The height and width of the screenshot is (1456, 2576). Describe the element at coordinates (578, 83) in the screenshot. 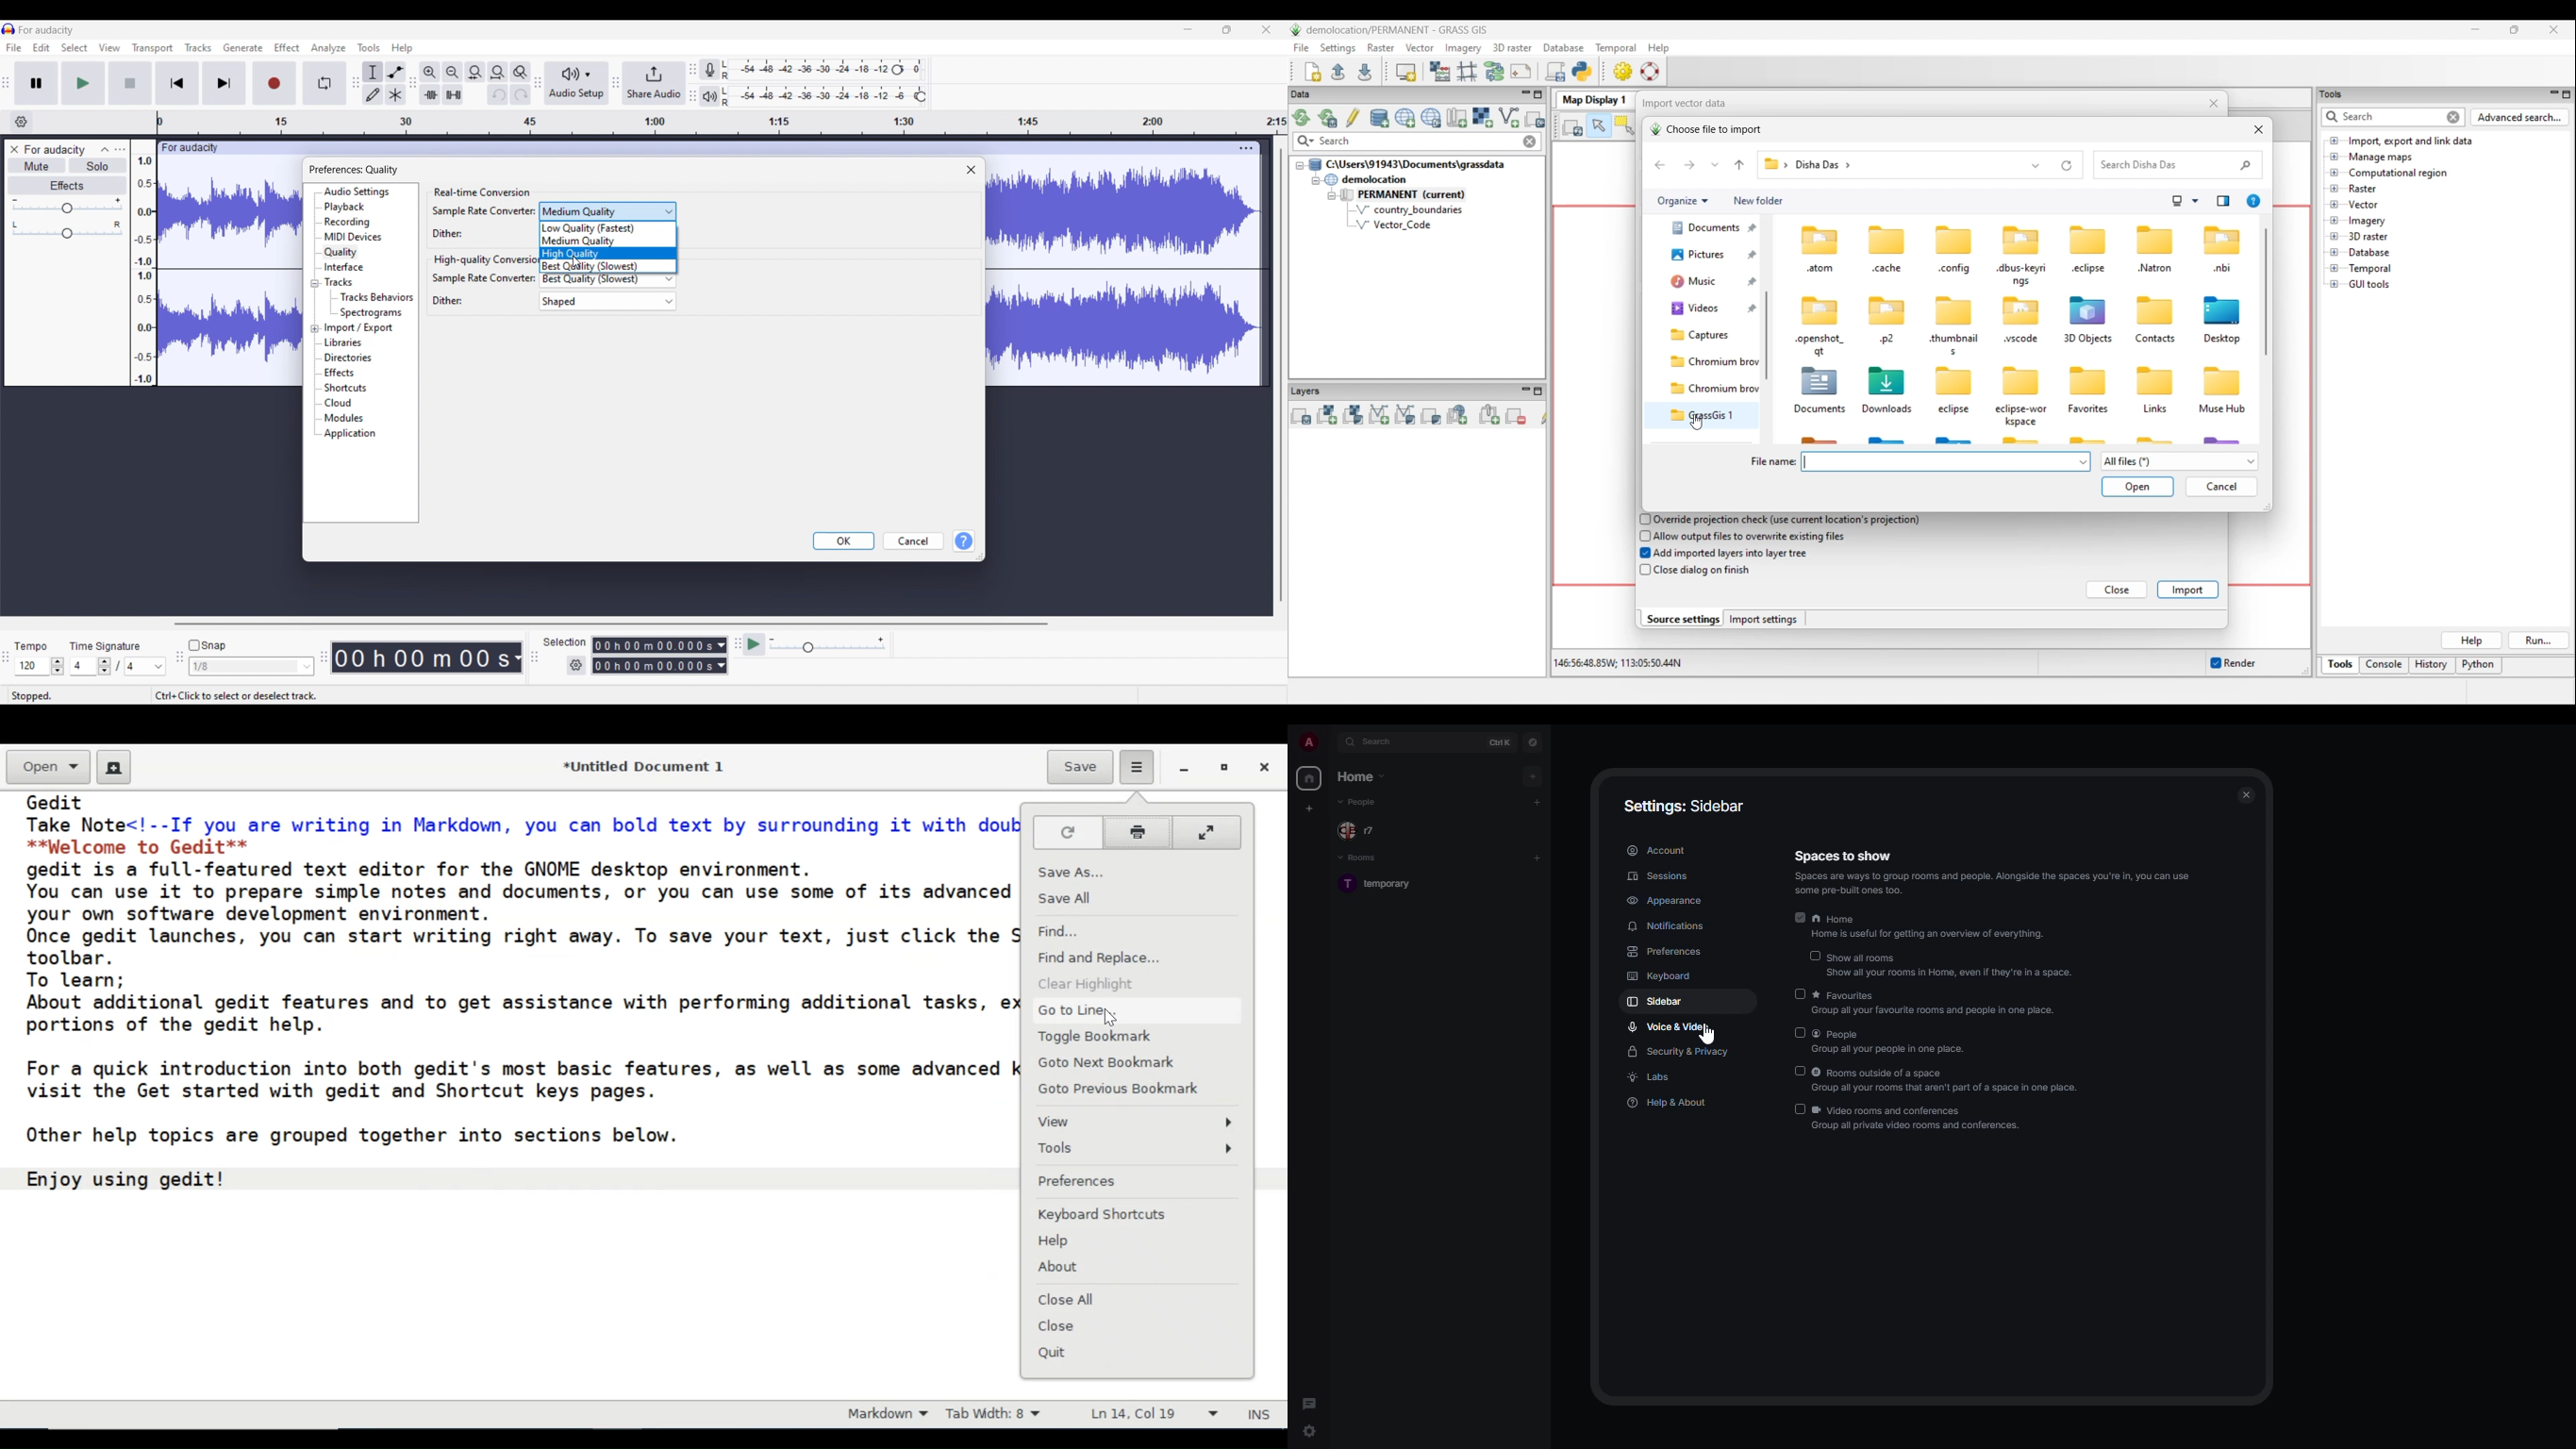

I see `Audio setup` at that location.